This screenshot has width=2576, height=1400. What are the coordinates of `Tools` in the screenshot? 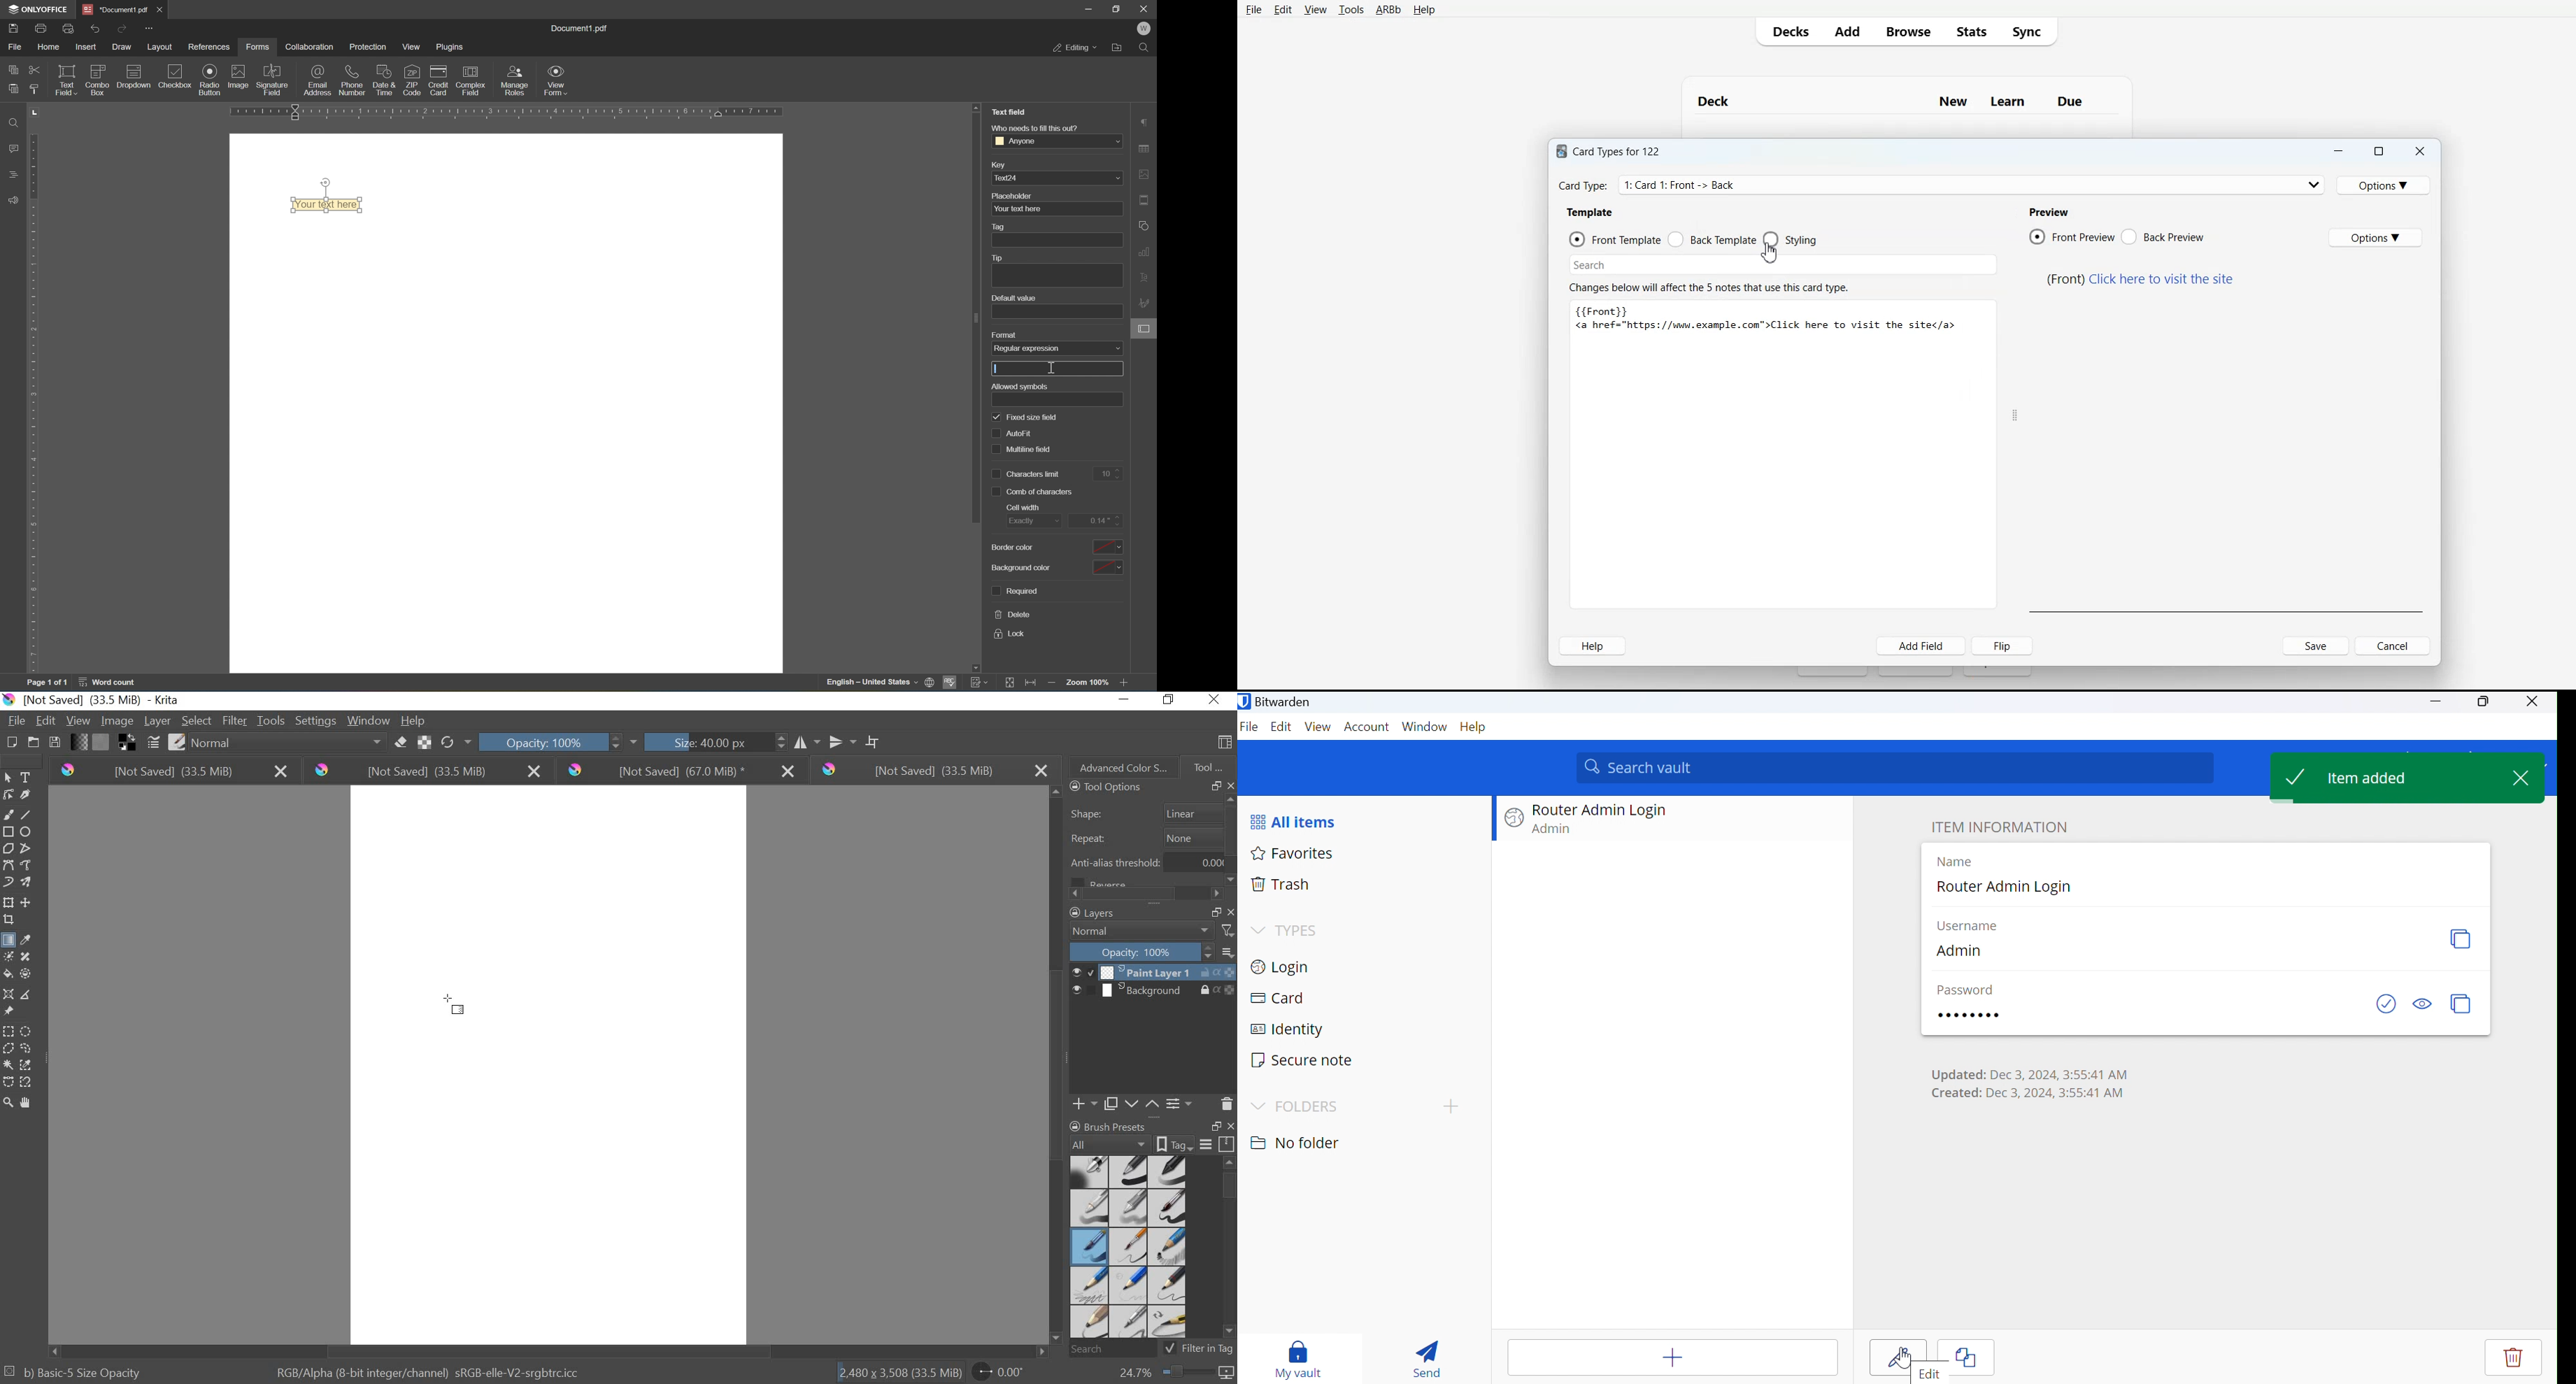 It's located at (1351, 10).